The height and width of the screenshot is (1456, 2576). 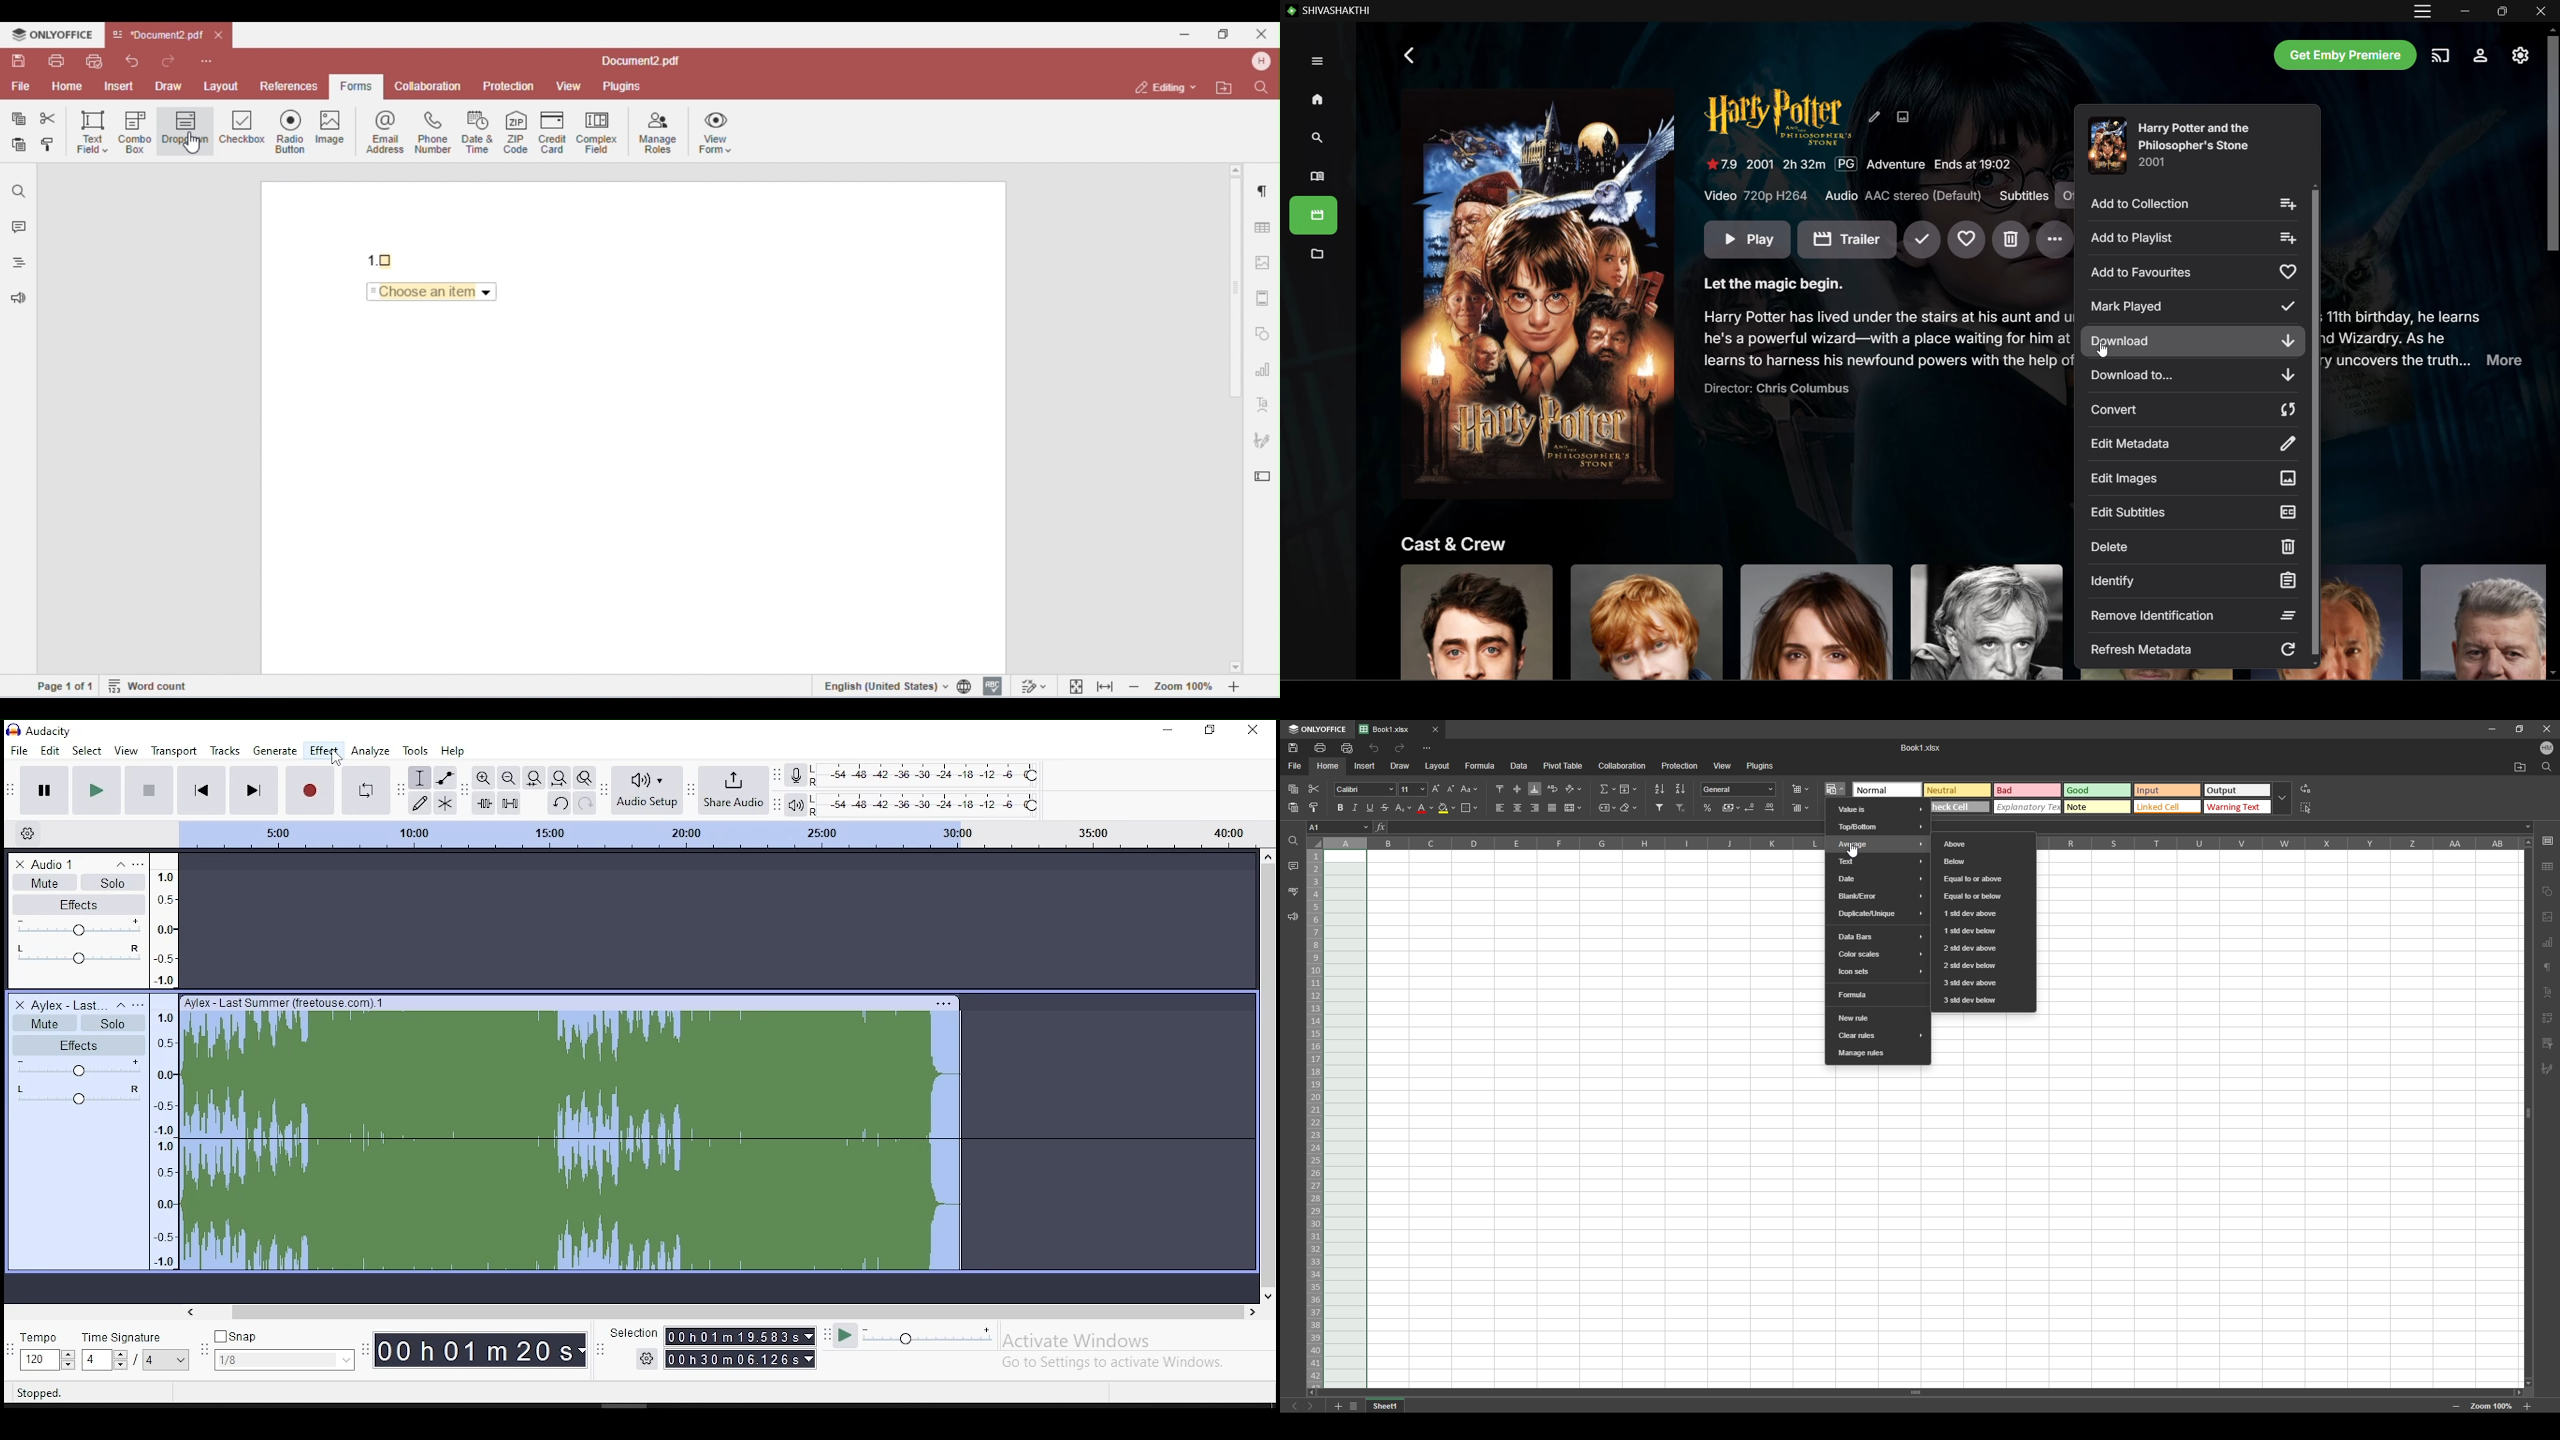 I want to click on Mark Played, so click(x=1921, y=241).